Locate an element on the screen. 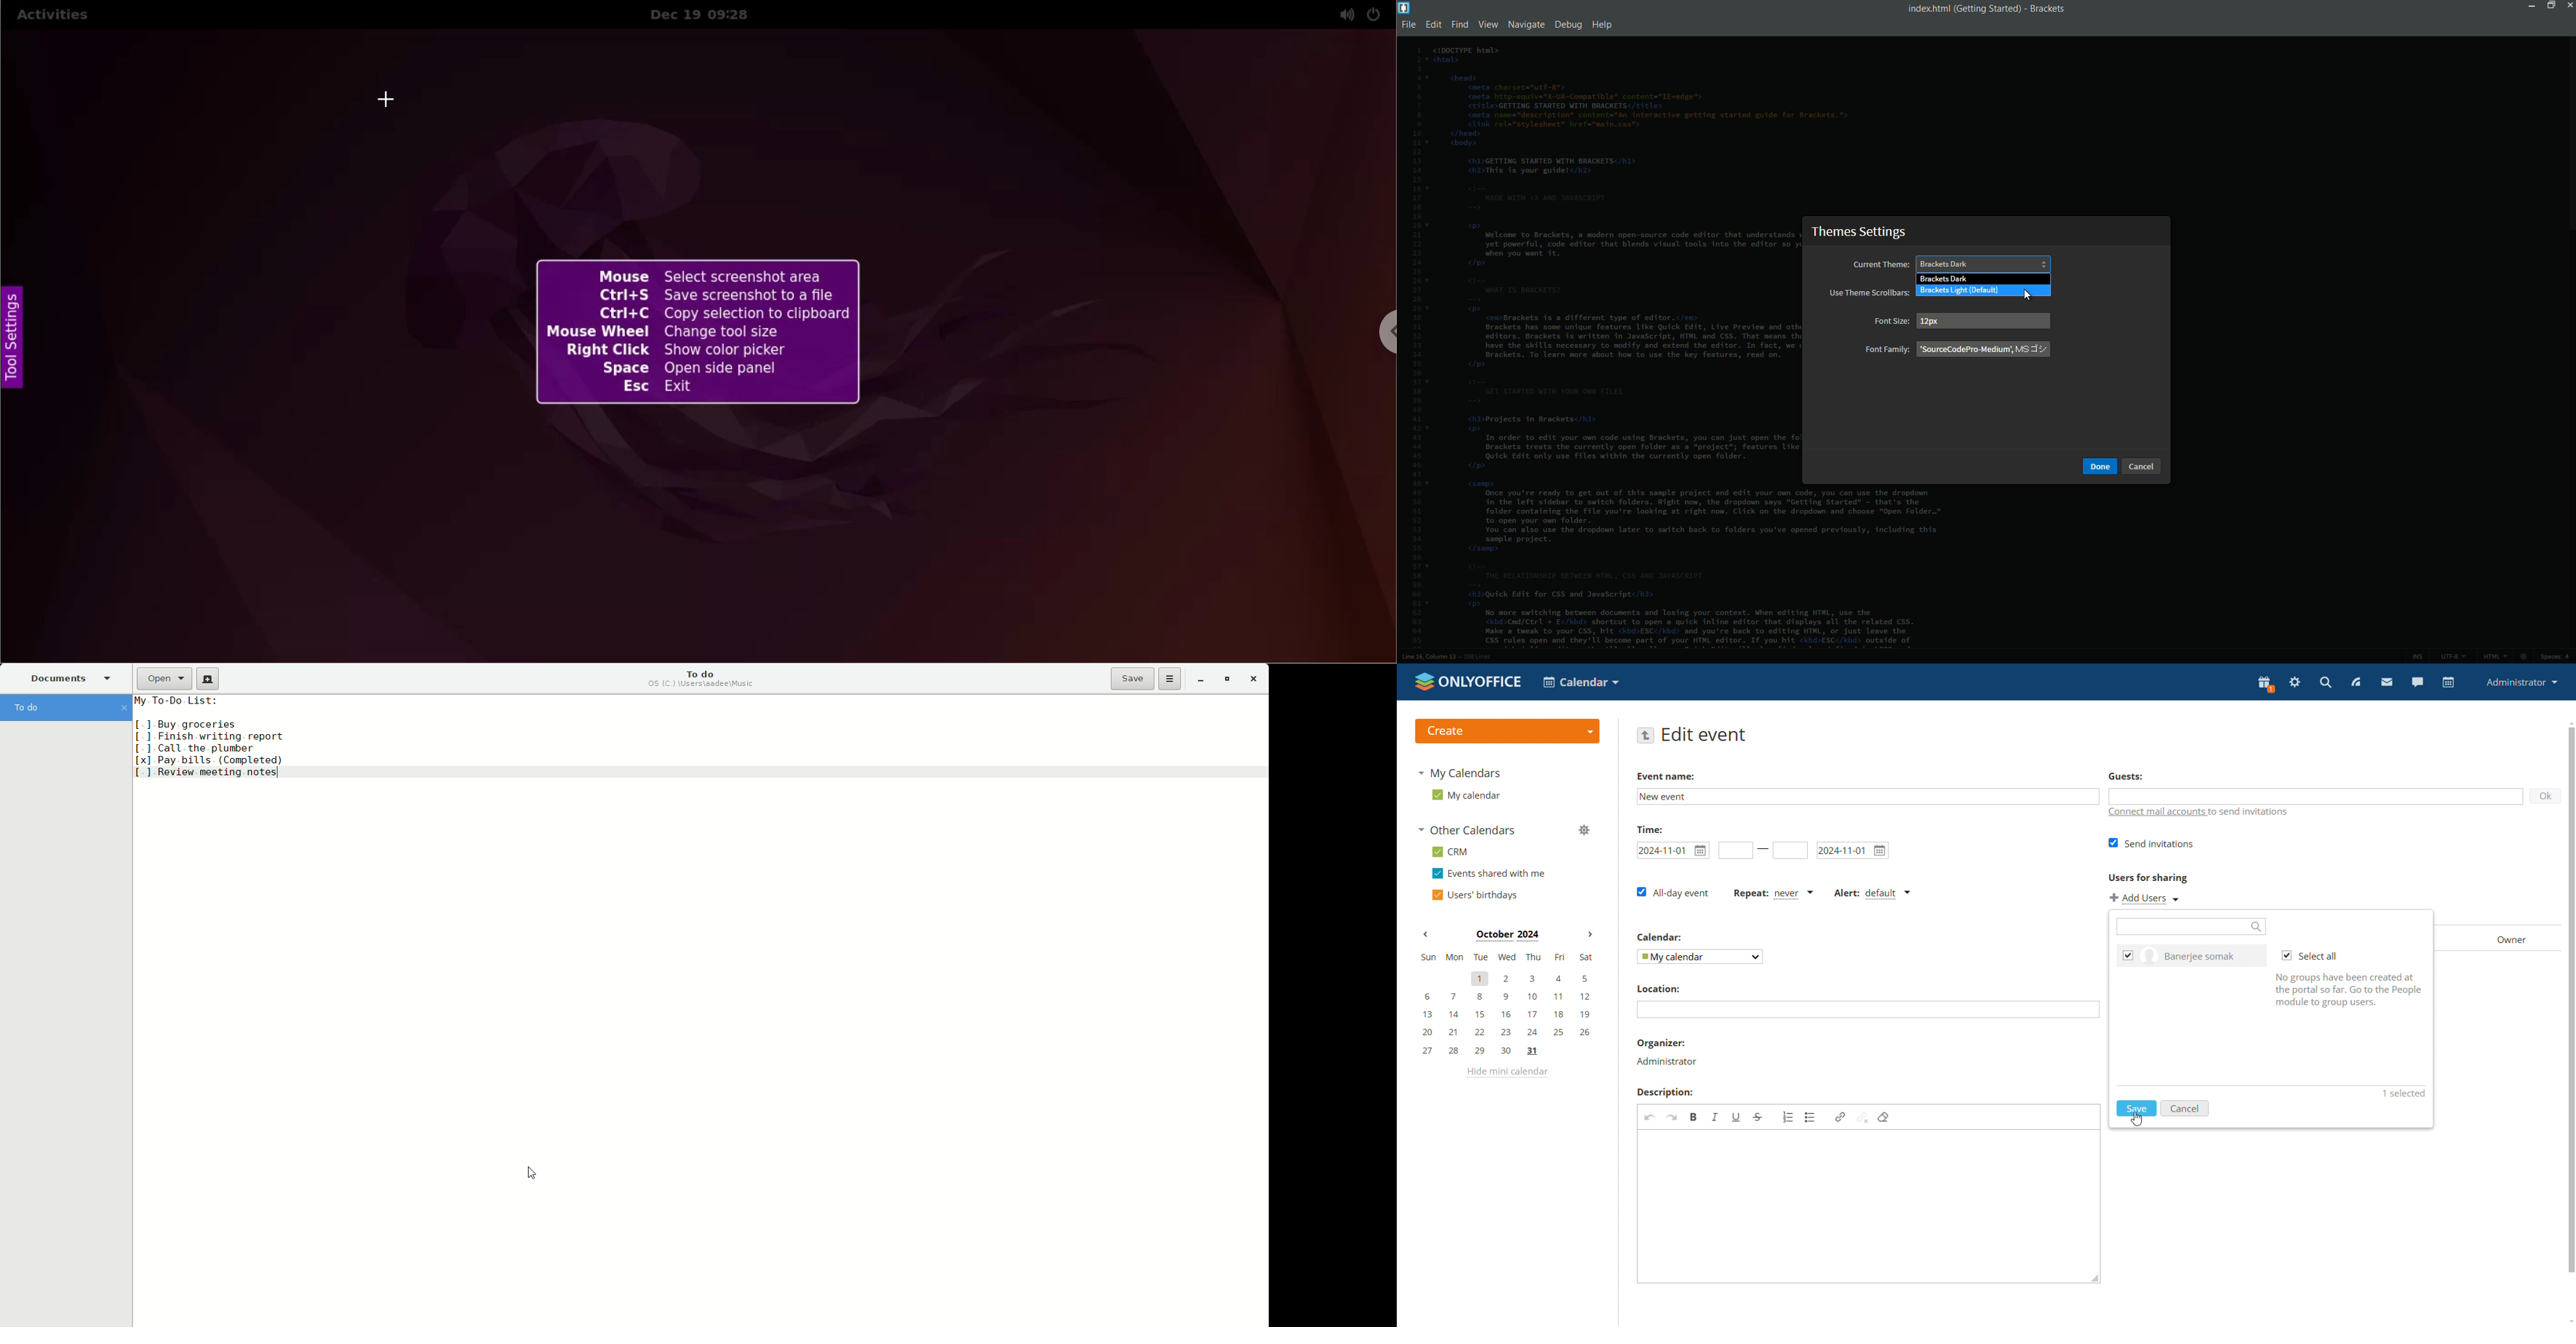 This screenshot has height=1344, width=2576. edit event is located at coordinates (1706, 735).